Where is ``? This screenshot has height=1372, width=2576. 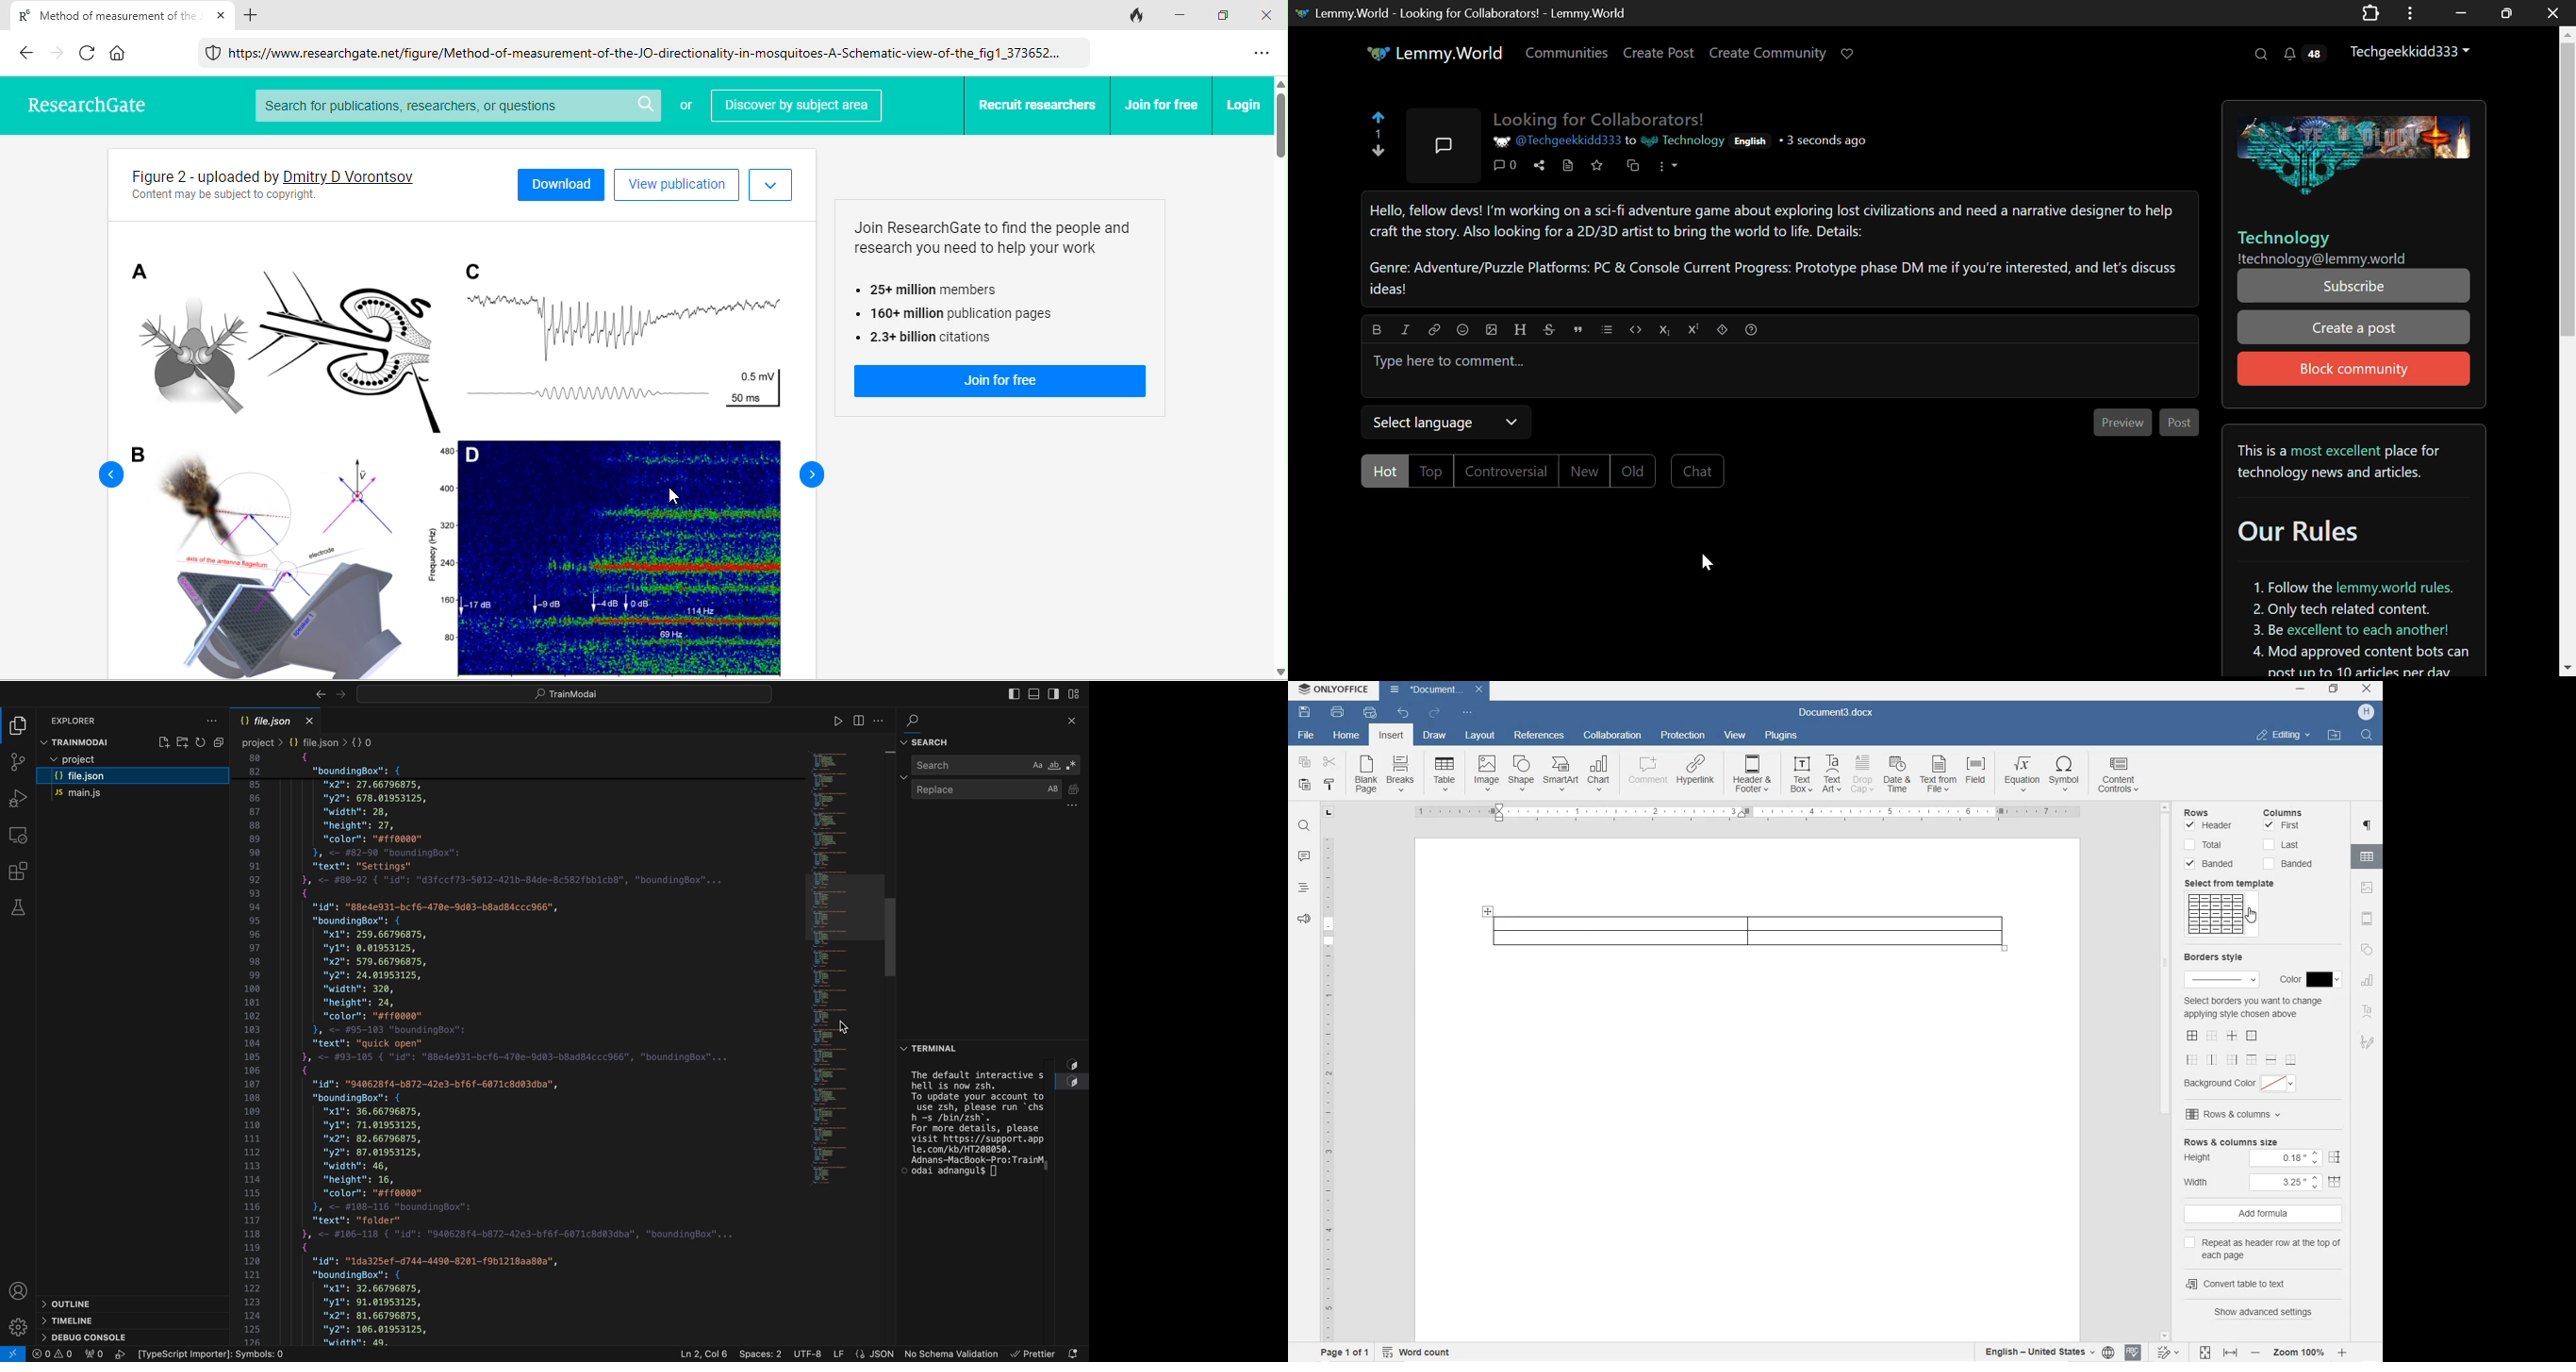
 is located at coordinates (220, 742).